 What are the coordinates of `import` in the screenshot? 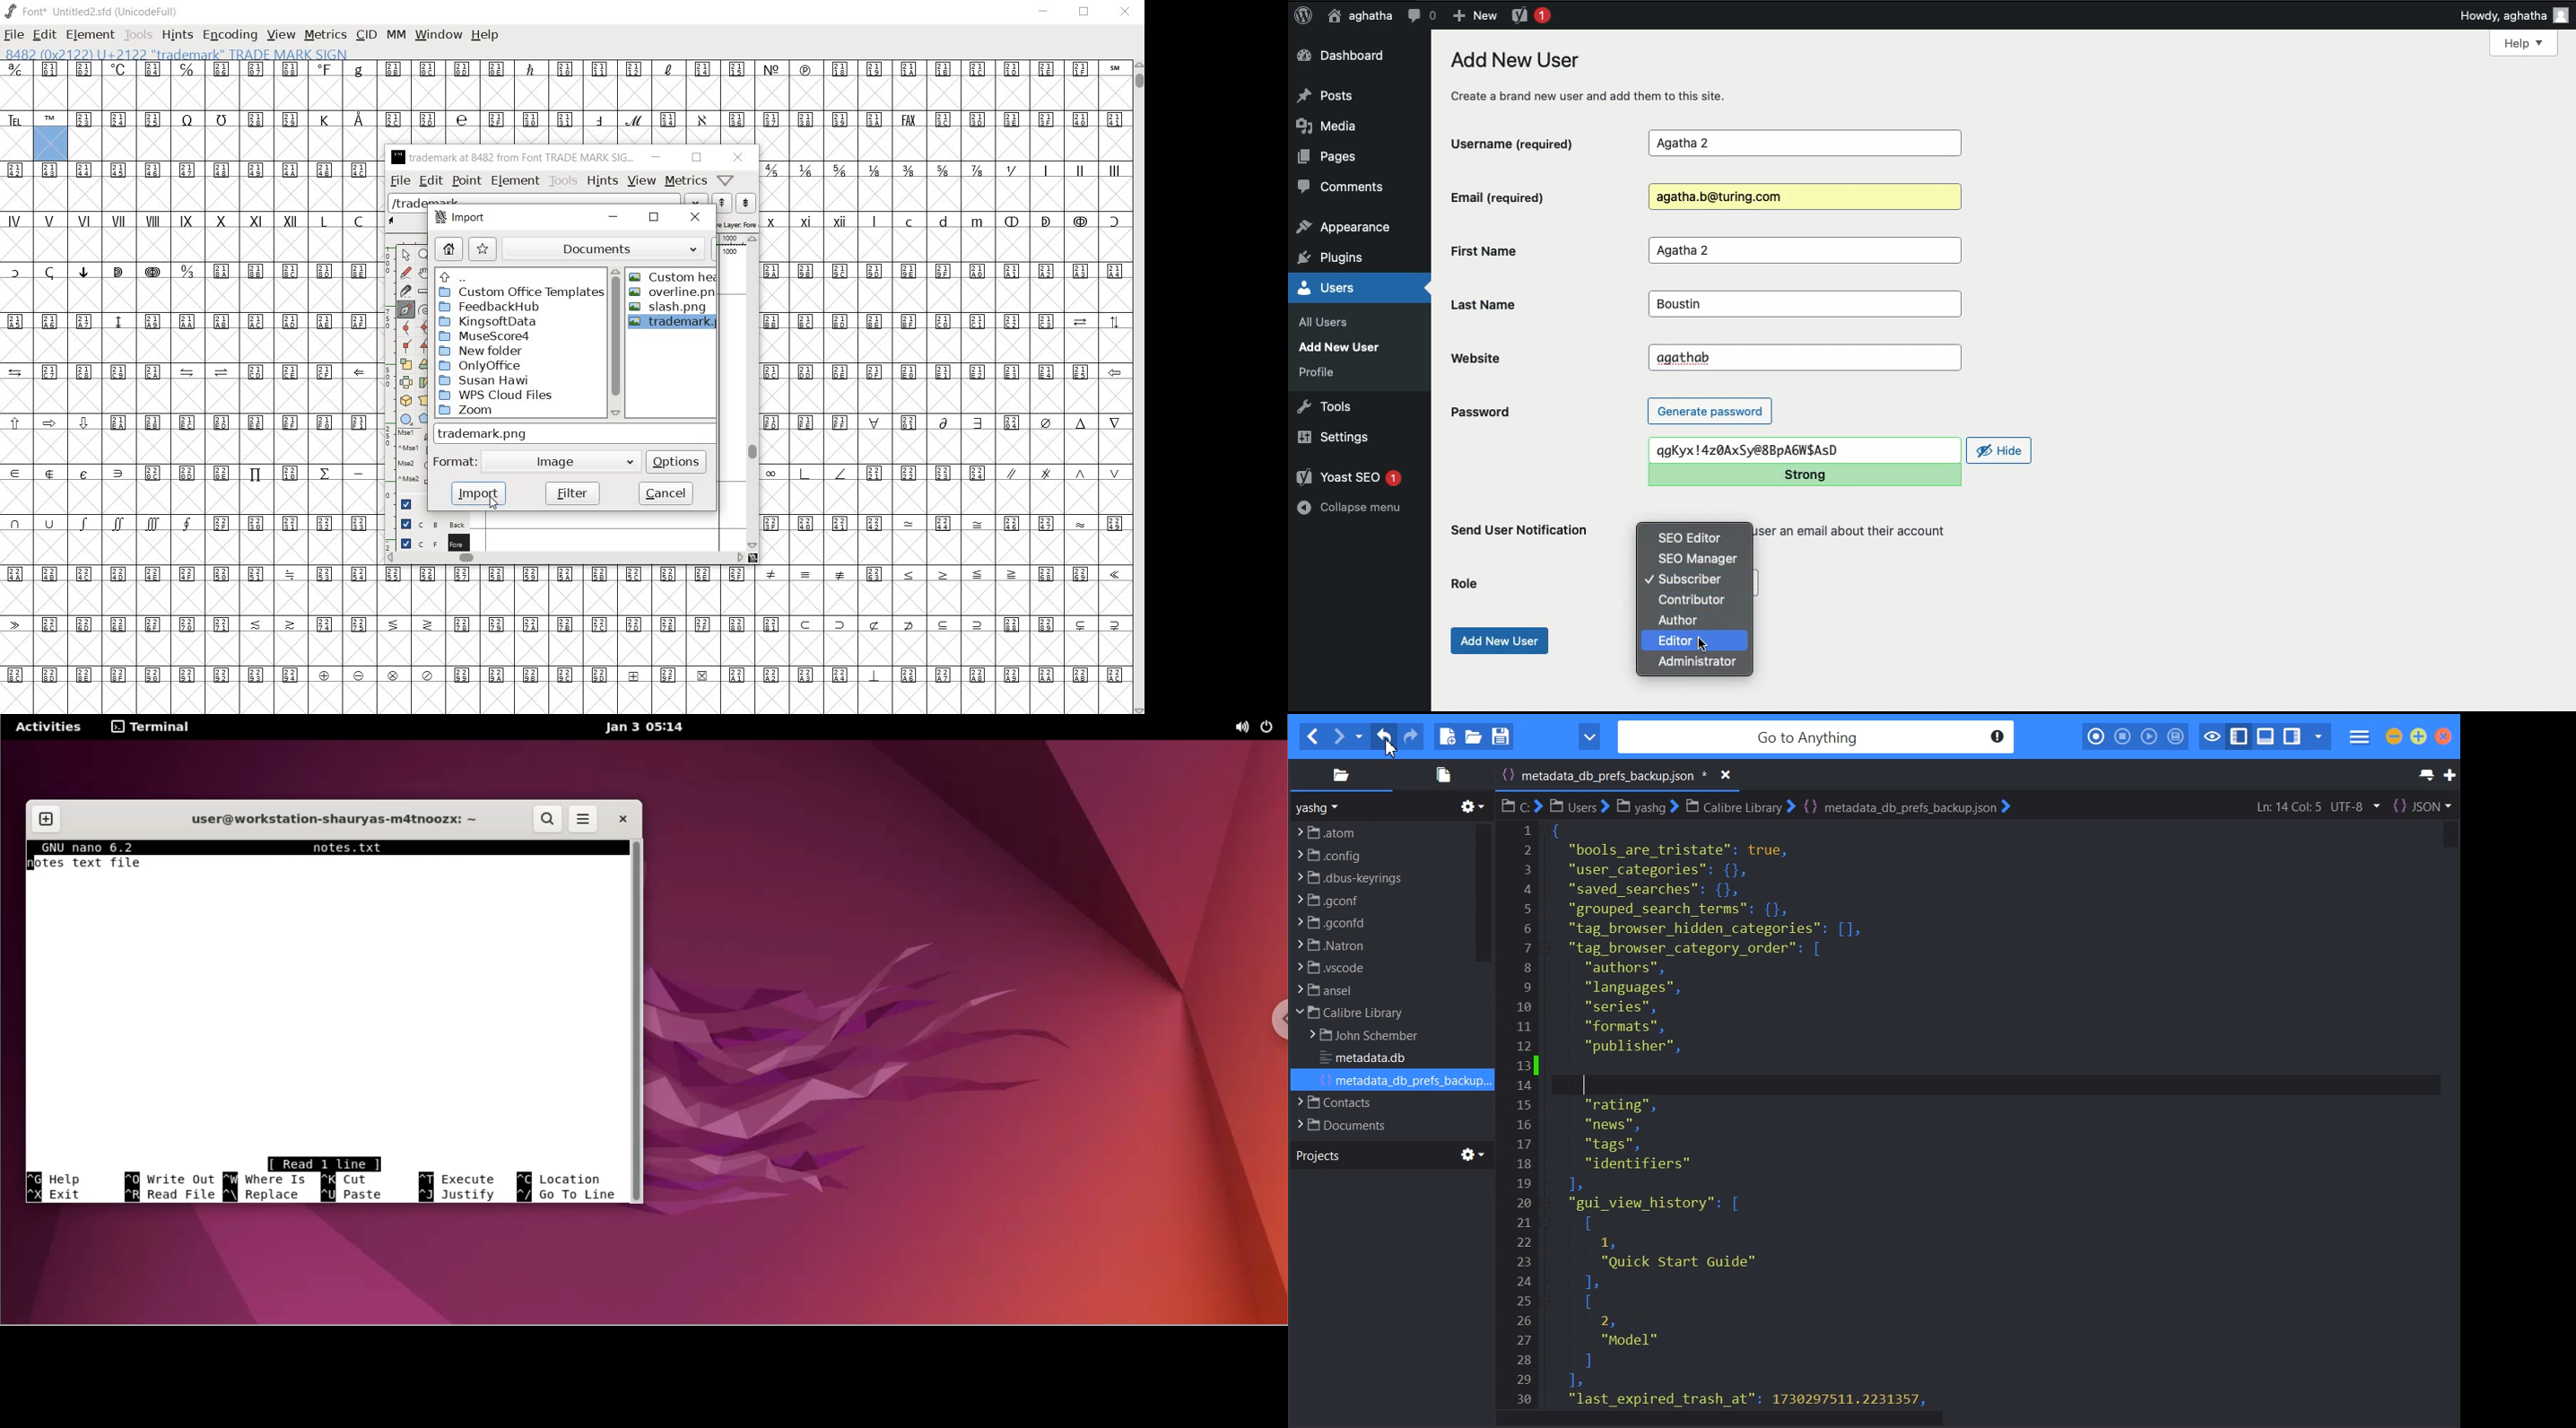 It's located at (478, 492).